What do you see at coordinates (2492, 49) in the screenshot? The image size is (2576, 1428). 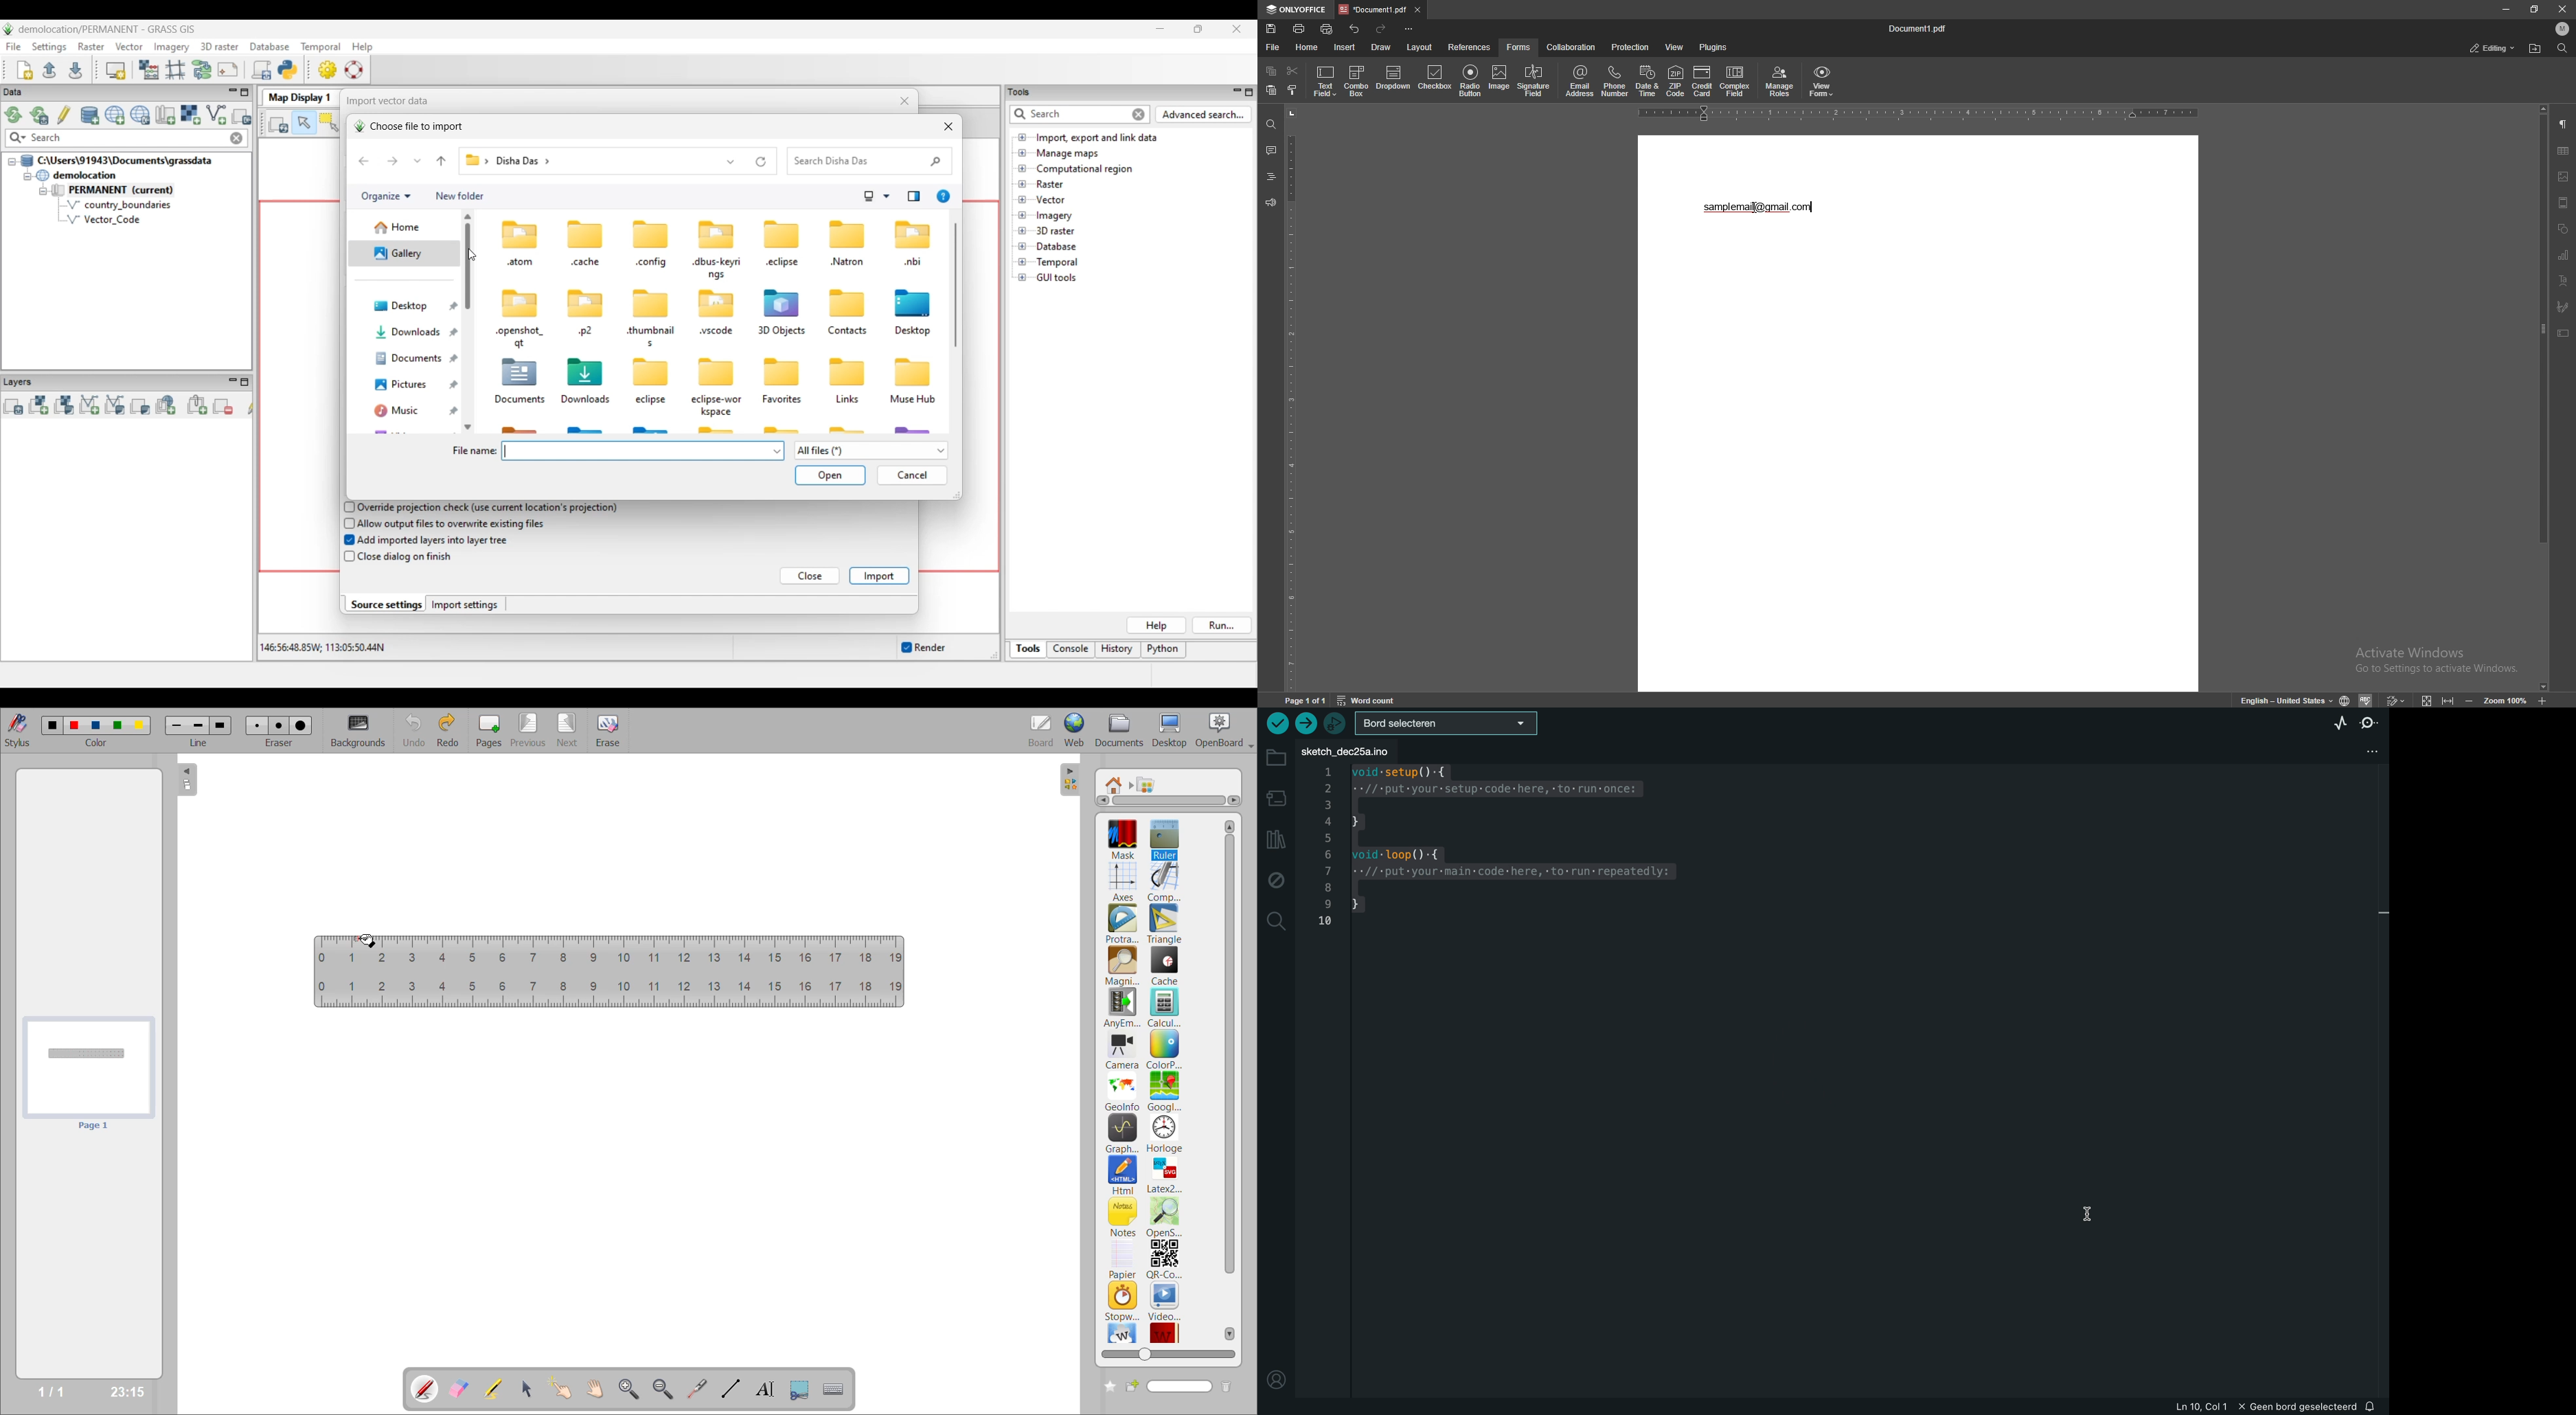 I see `status` at bounding box center [2492, 49].